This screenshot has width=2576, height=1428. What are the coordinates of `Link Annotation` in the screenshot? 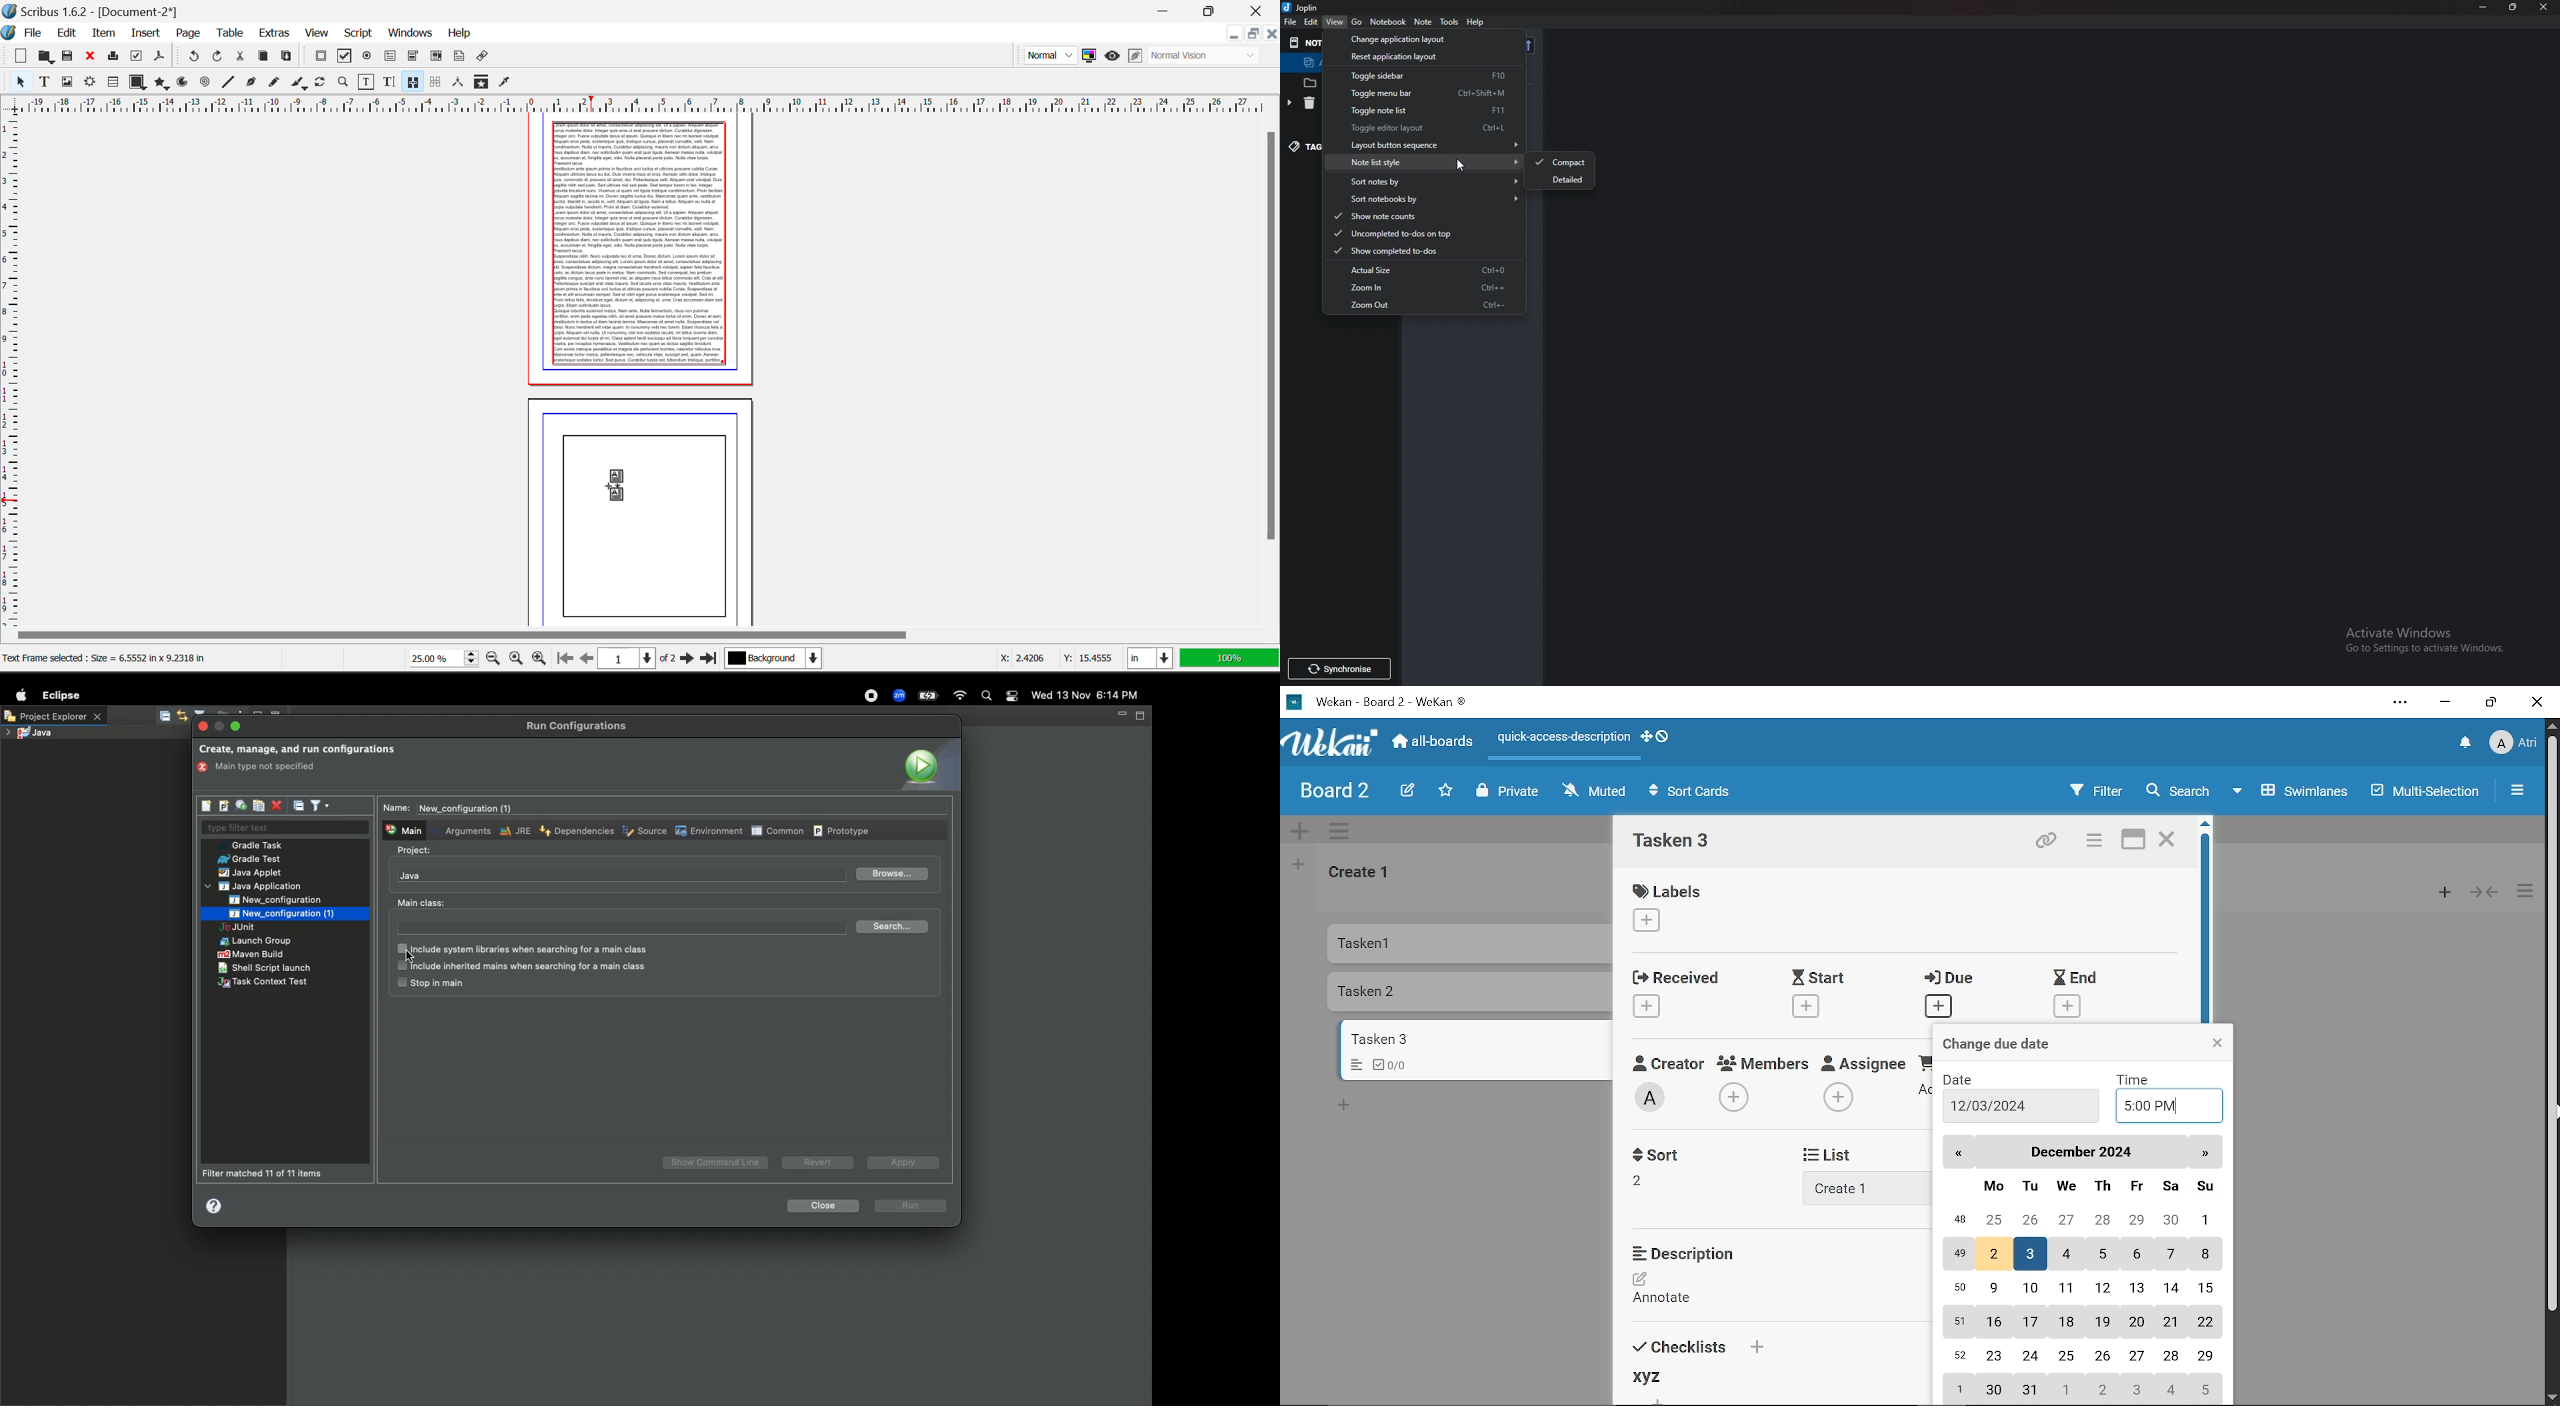 It's located at (485, 58).